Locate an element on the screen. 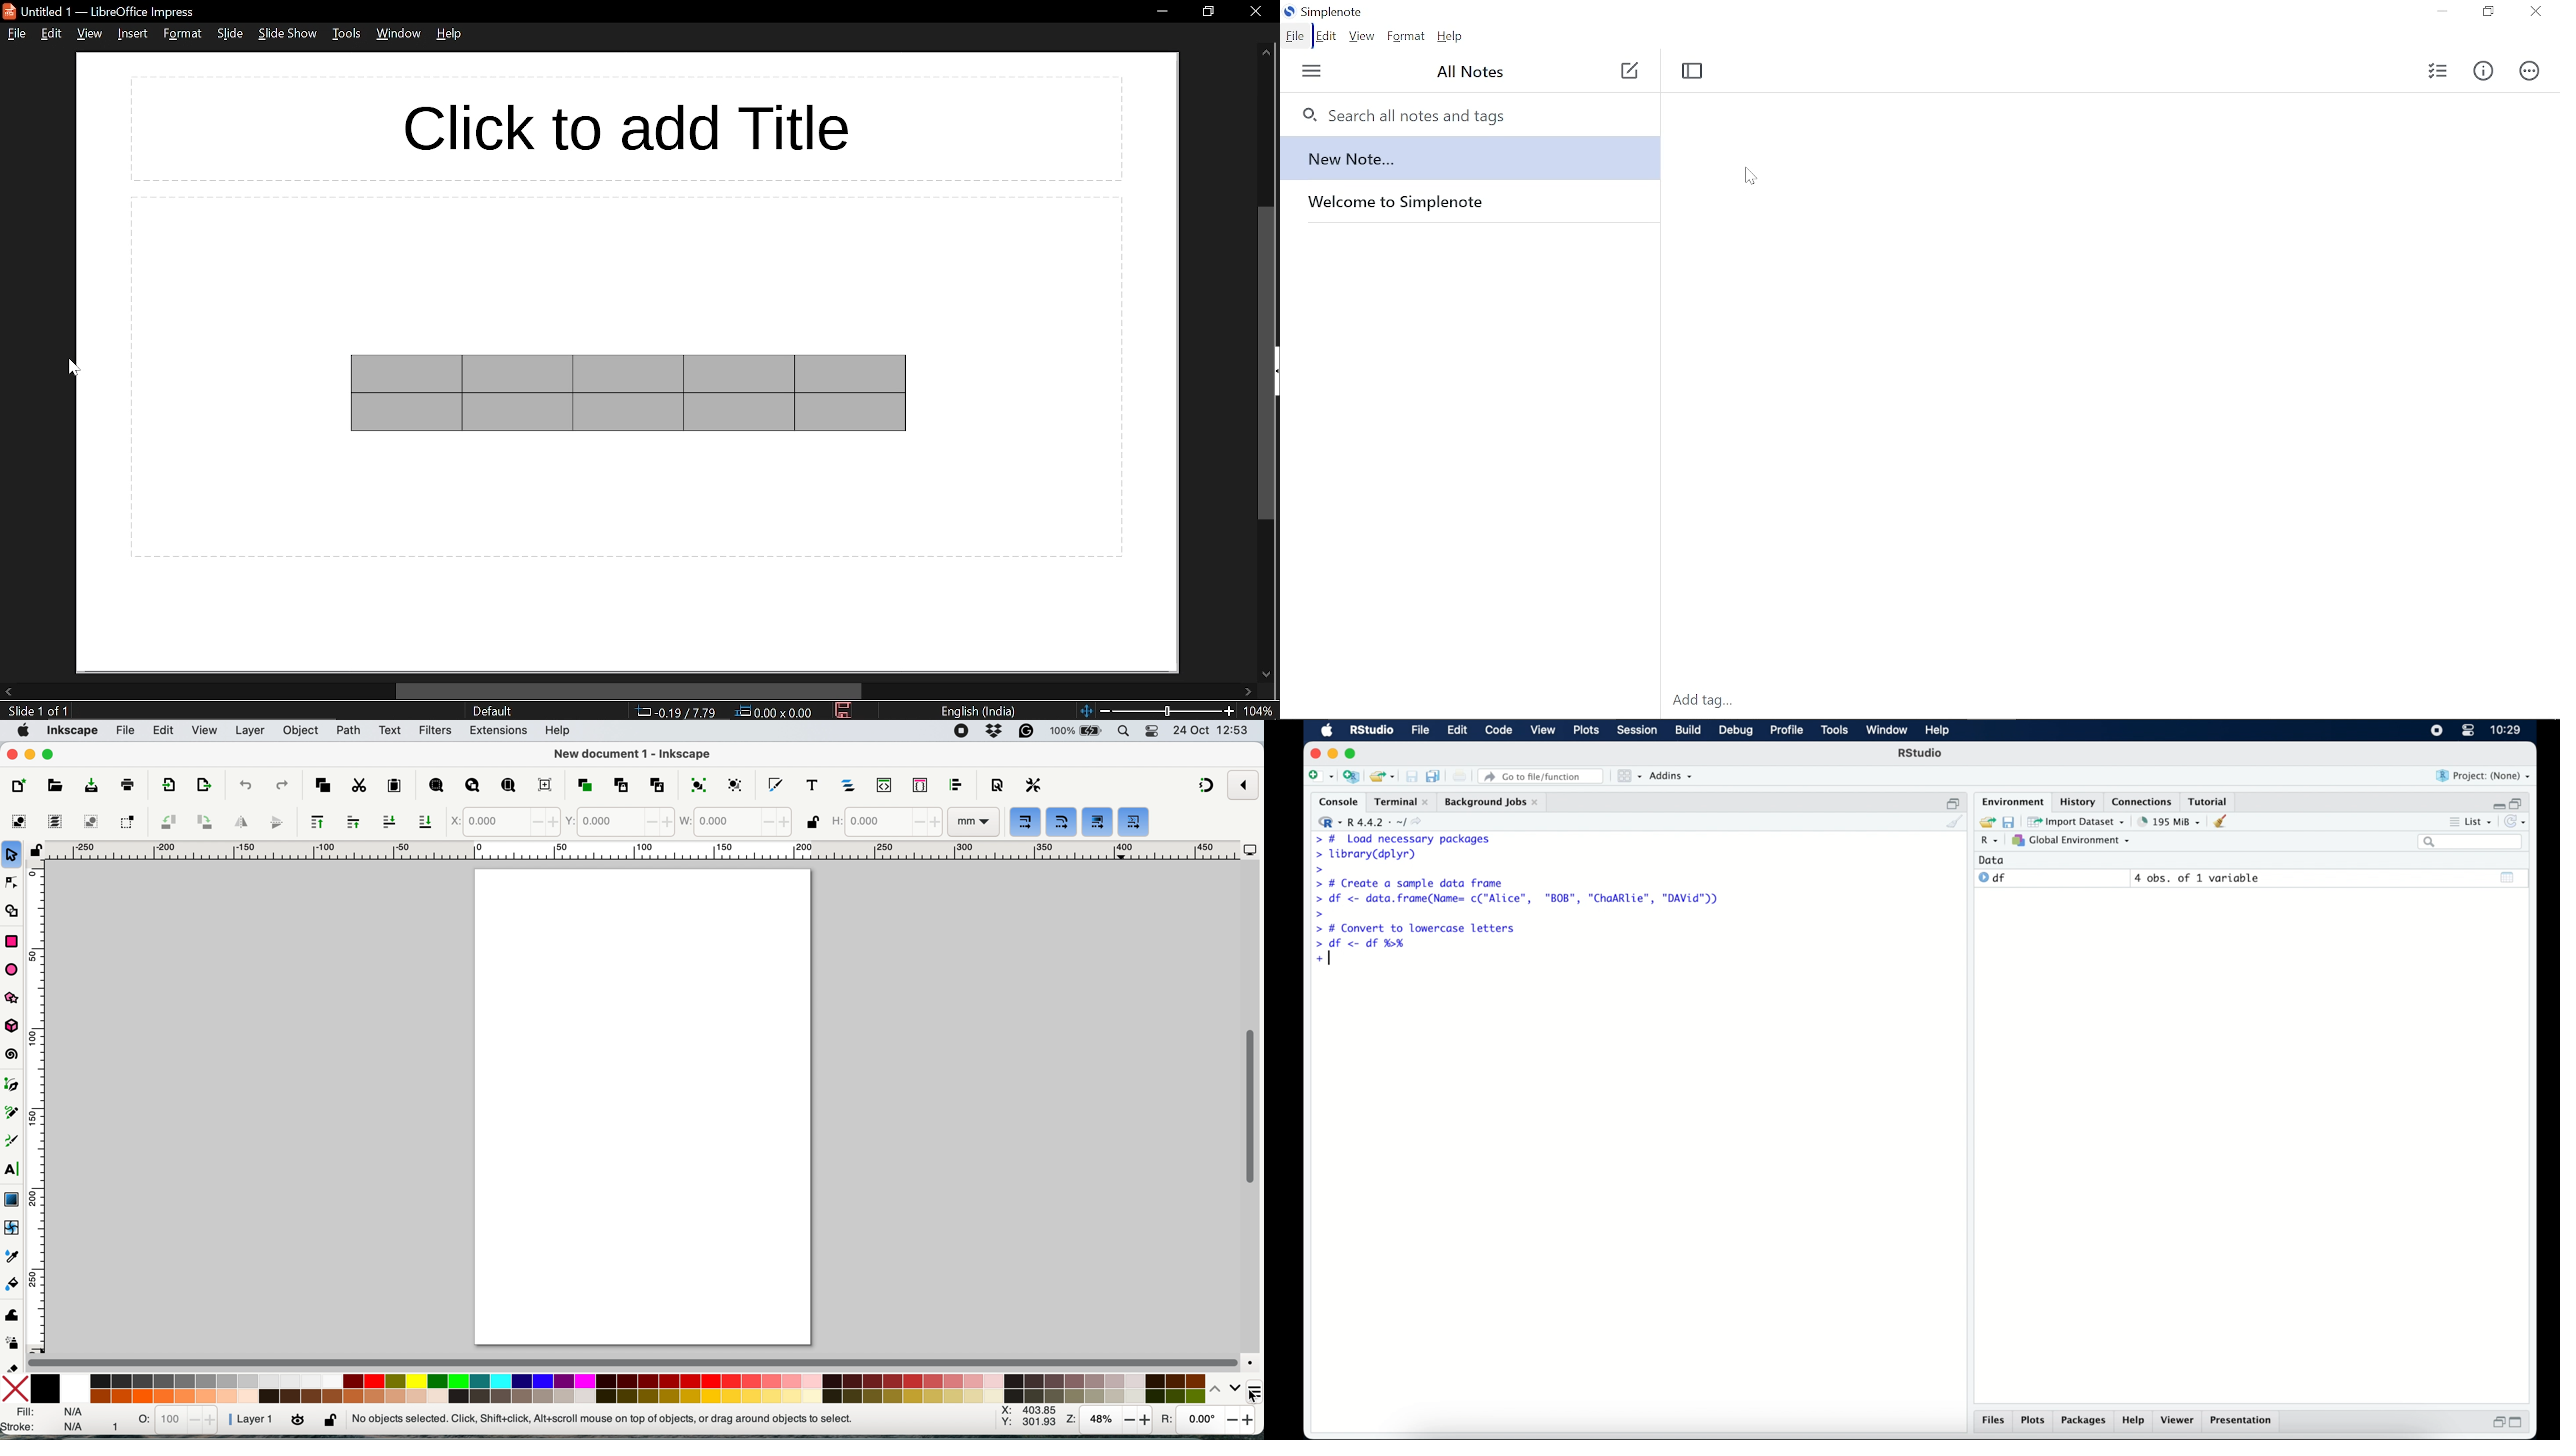 The image size is (2576, 1456). view is located at coordinates (1543, 731).